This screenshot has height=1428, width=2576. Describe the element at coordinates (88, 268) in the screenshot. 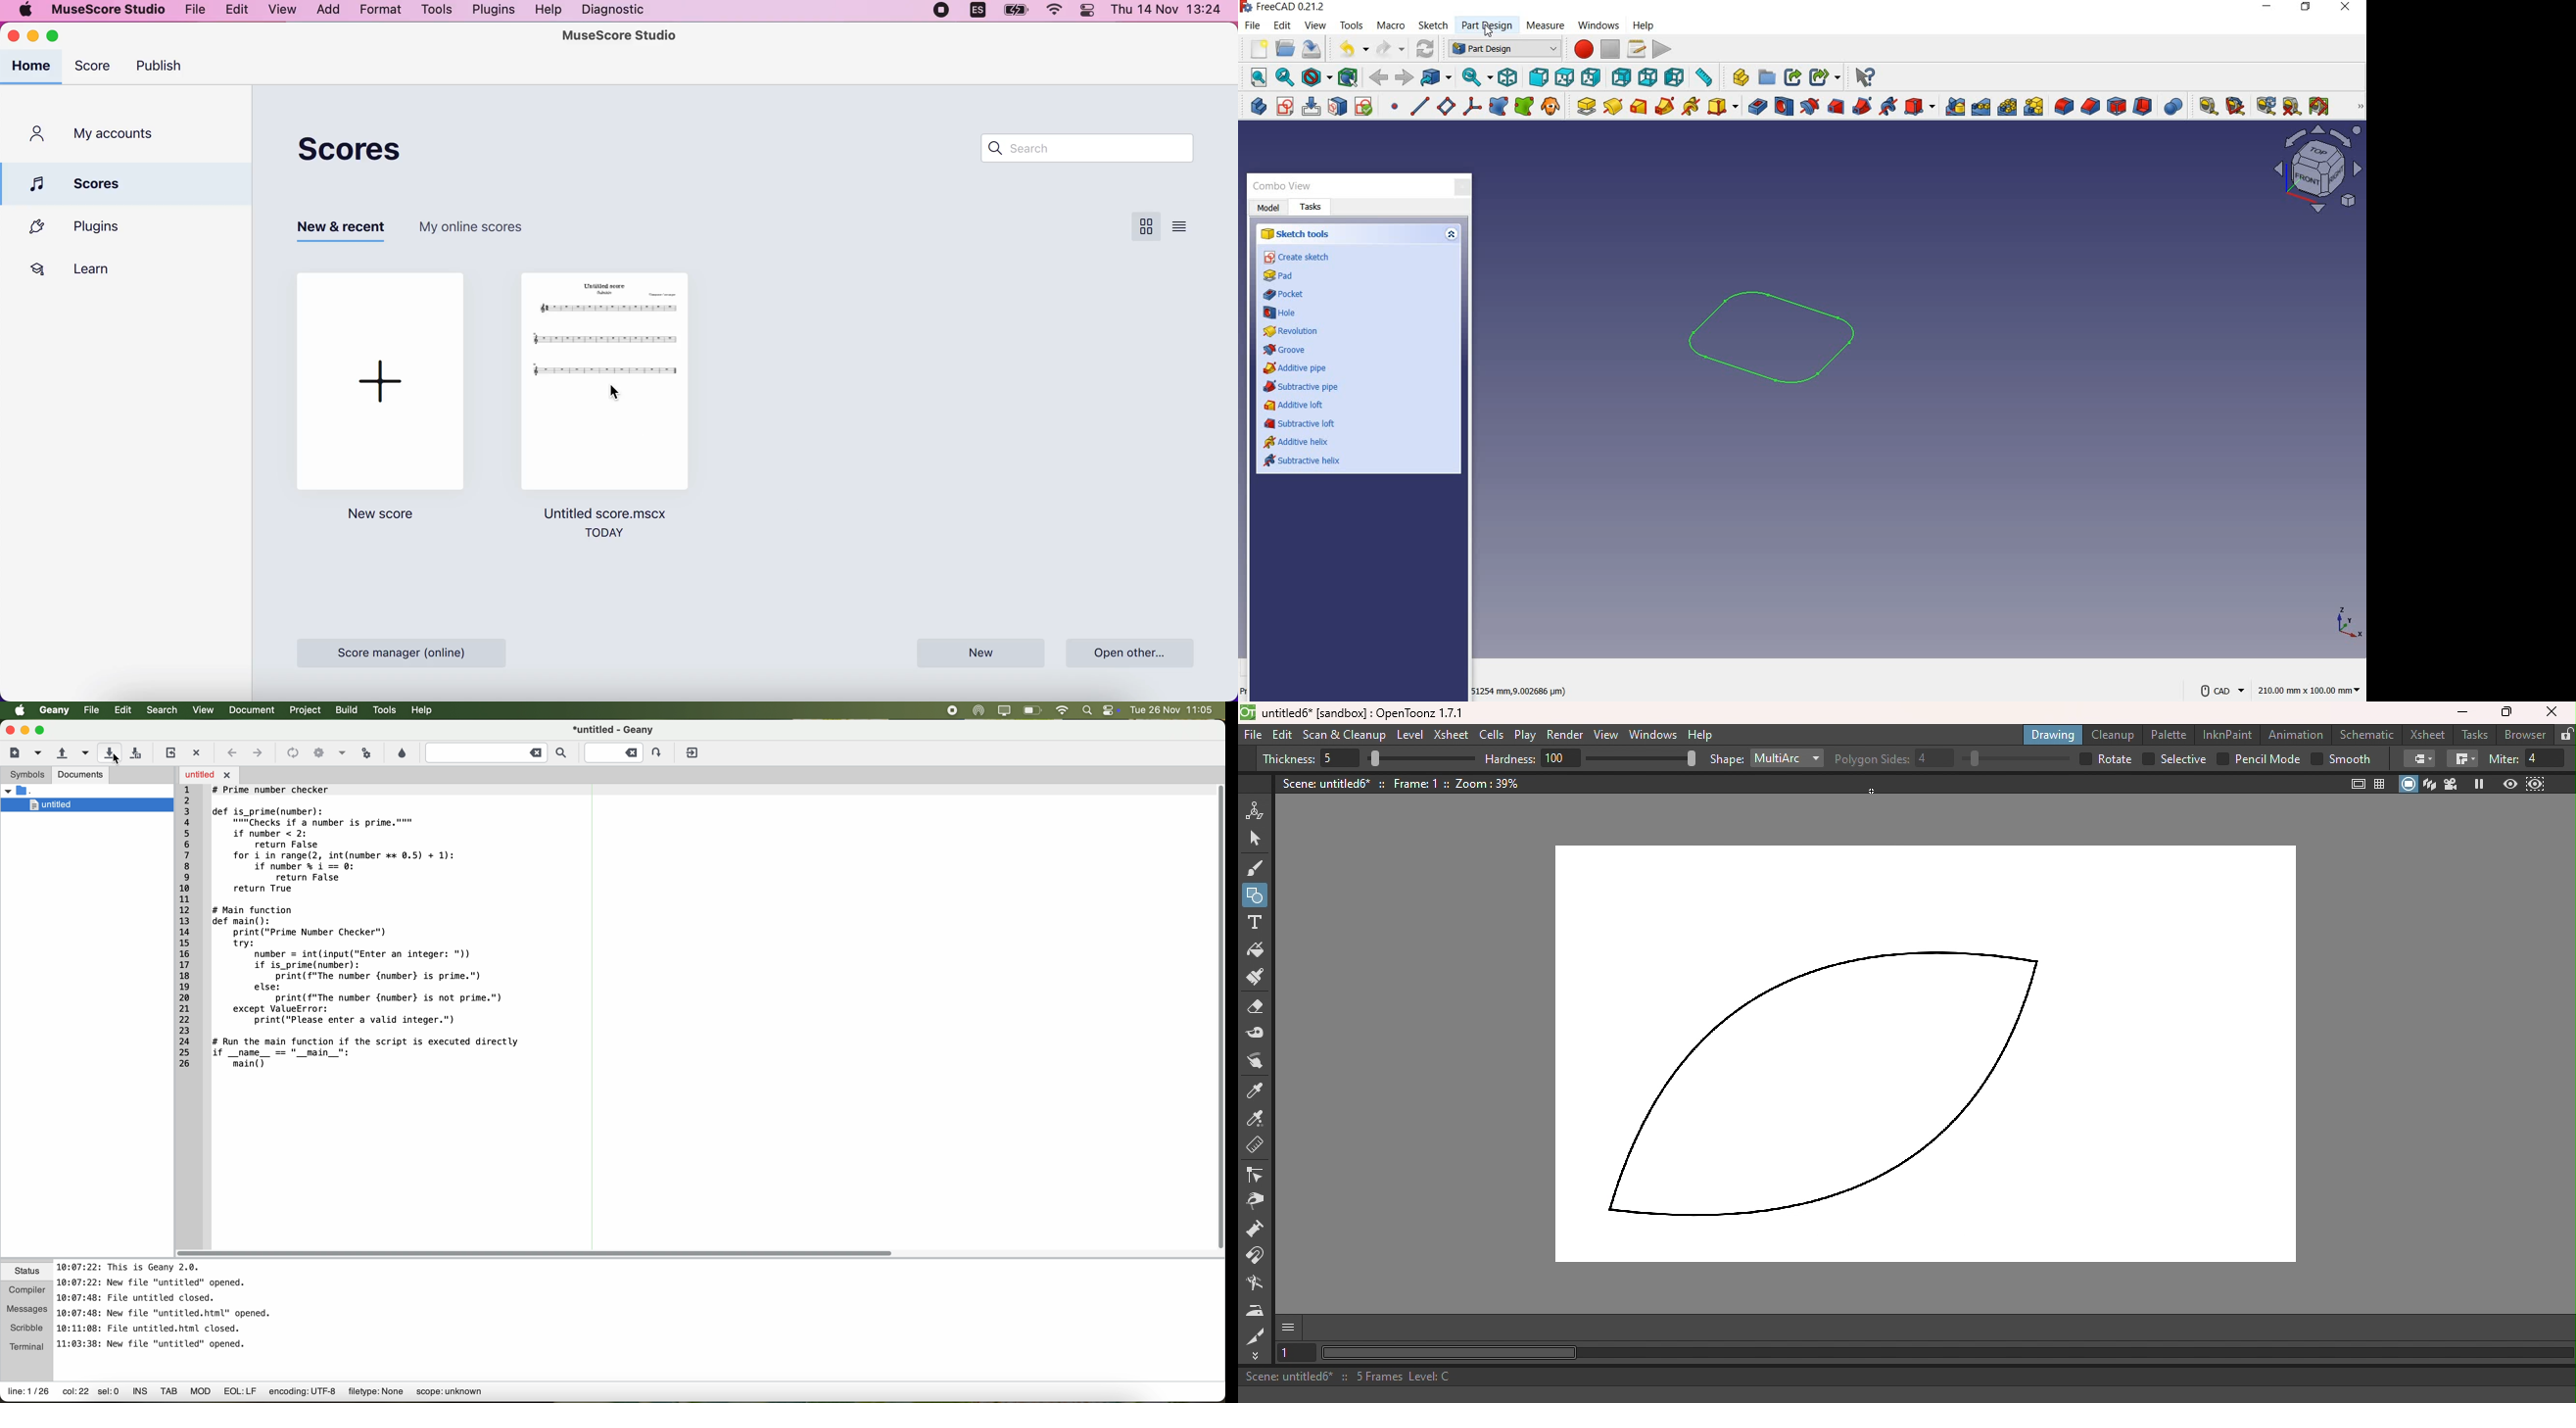

I see `learn` at that location.